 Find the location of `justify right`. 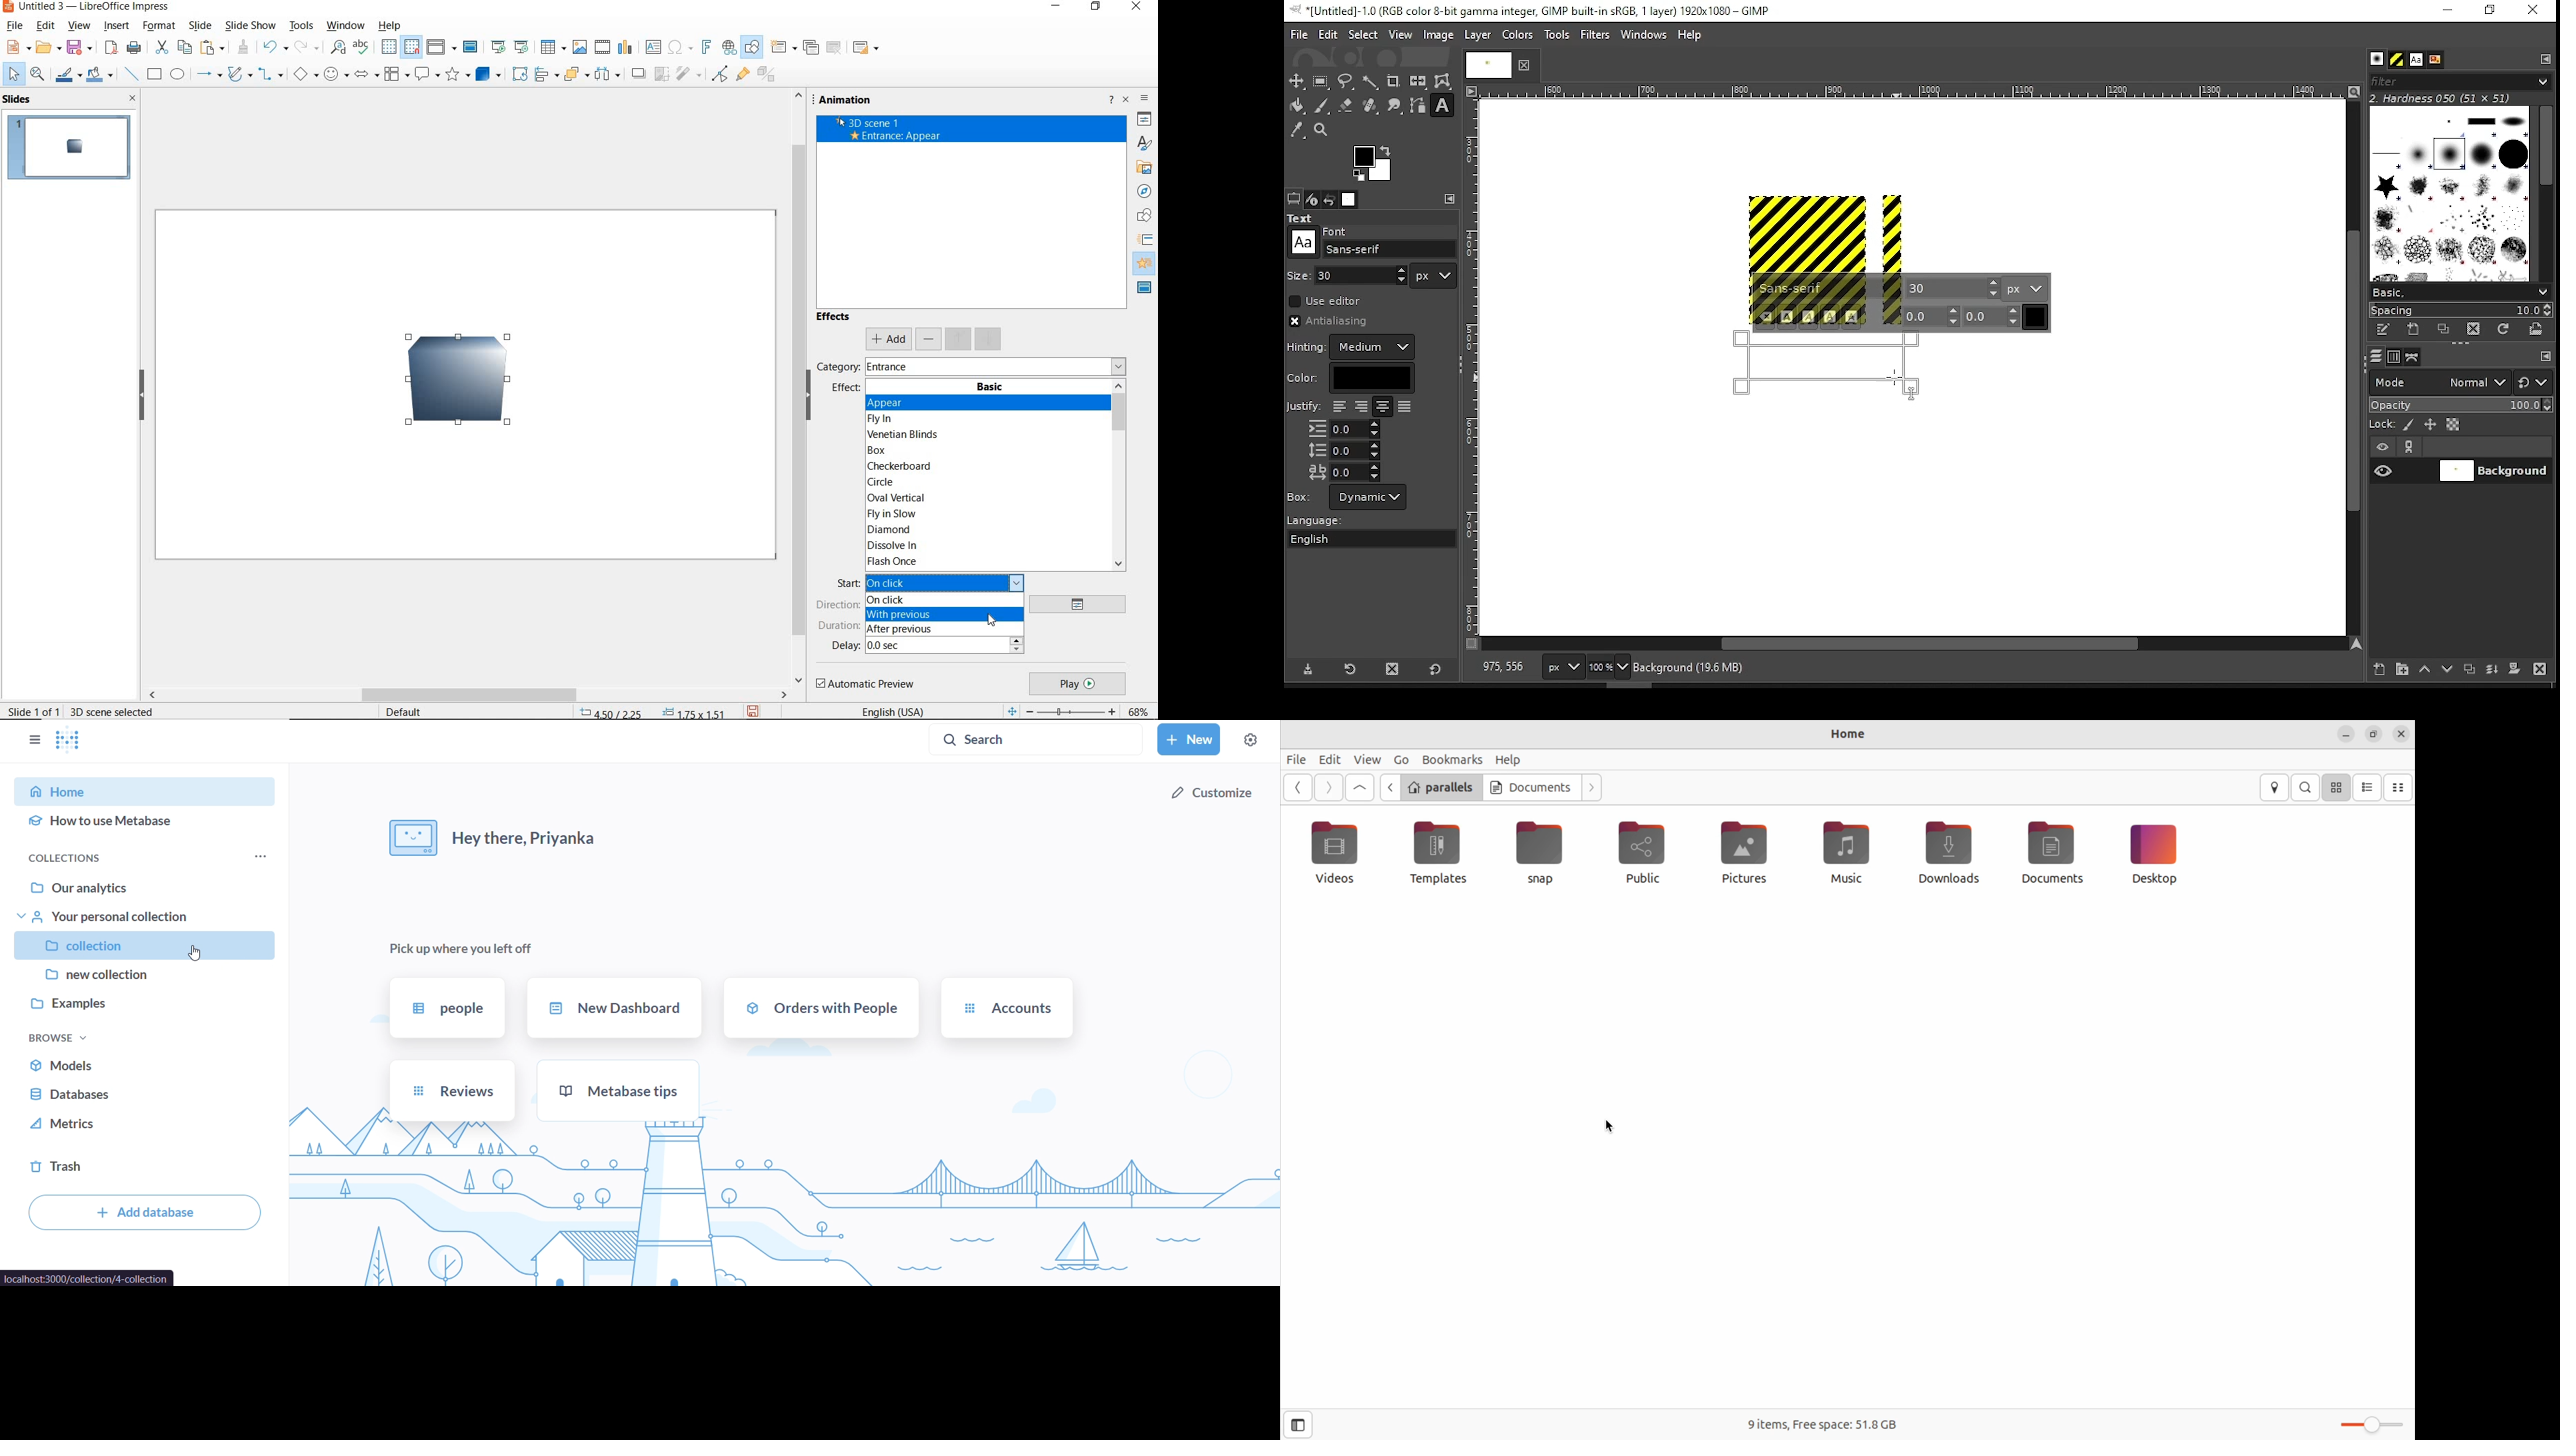

justify right is located at coordinates (1360, 408).